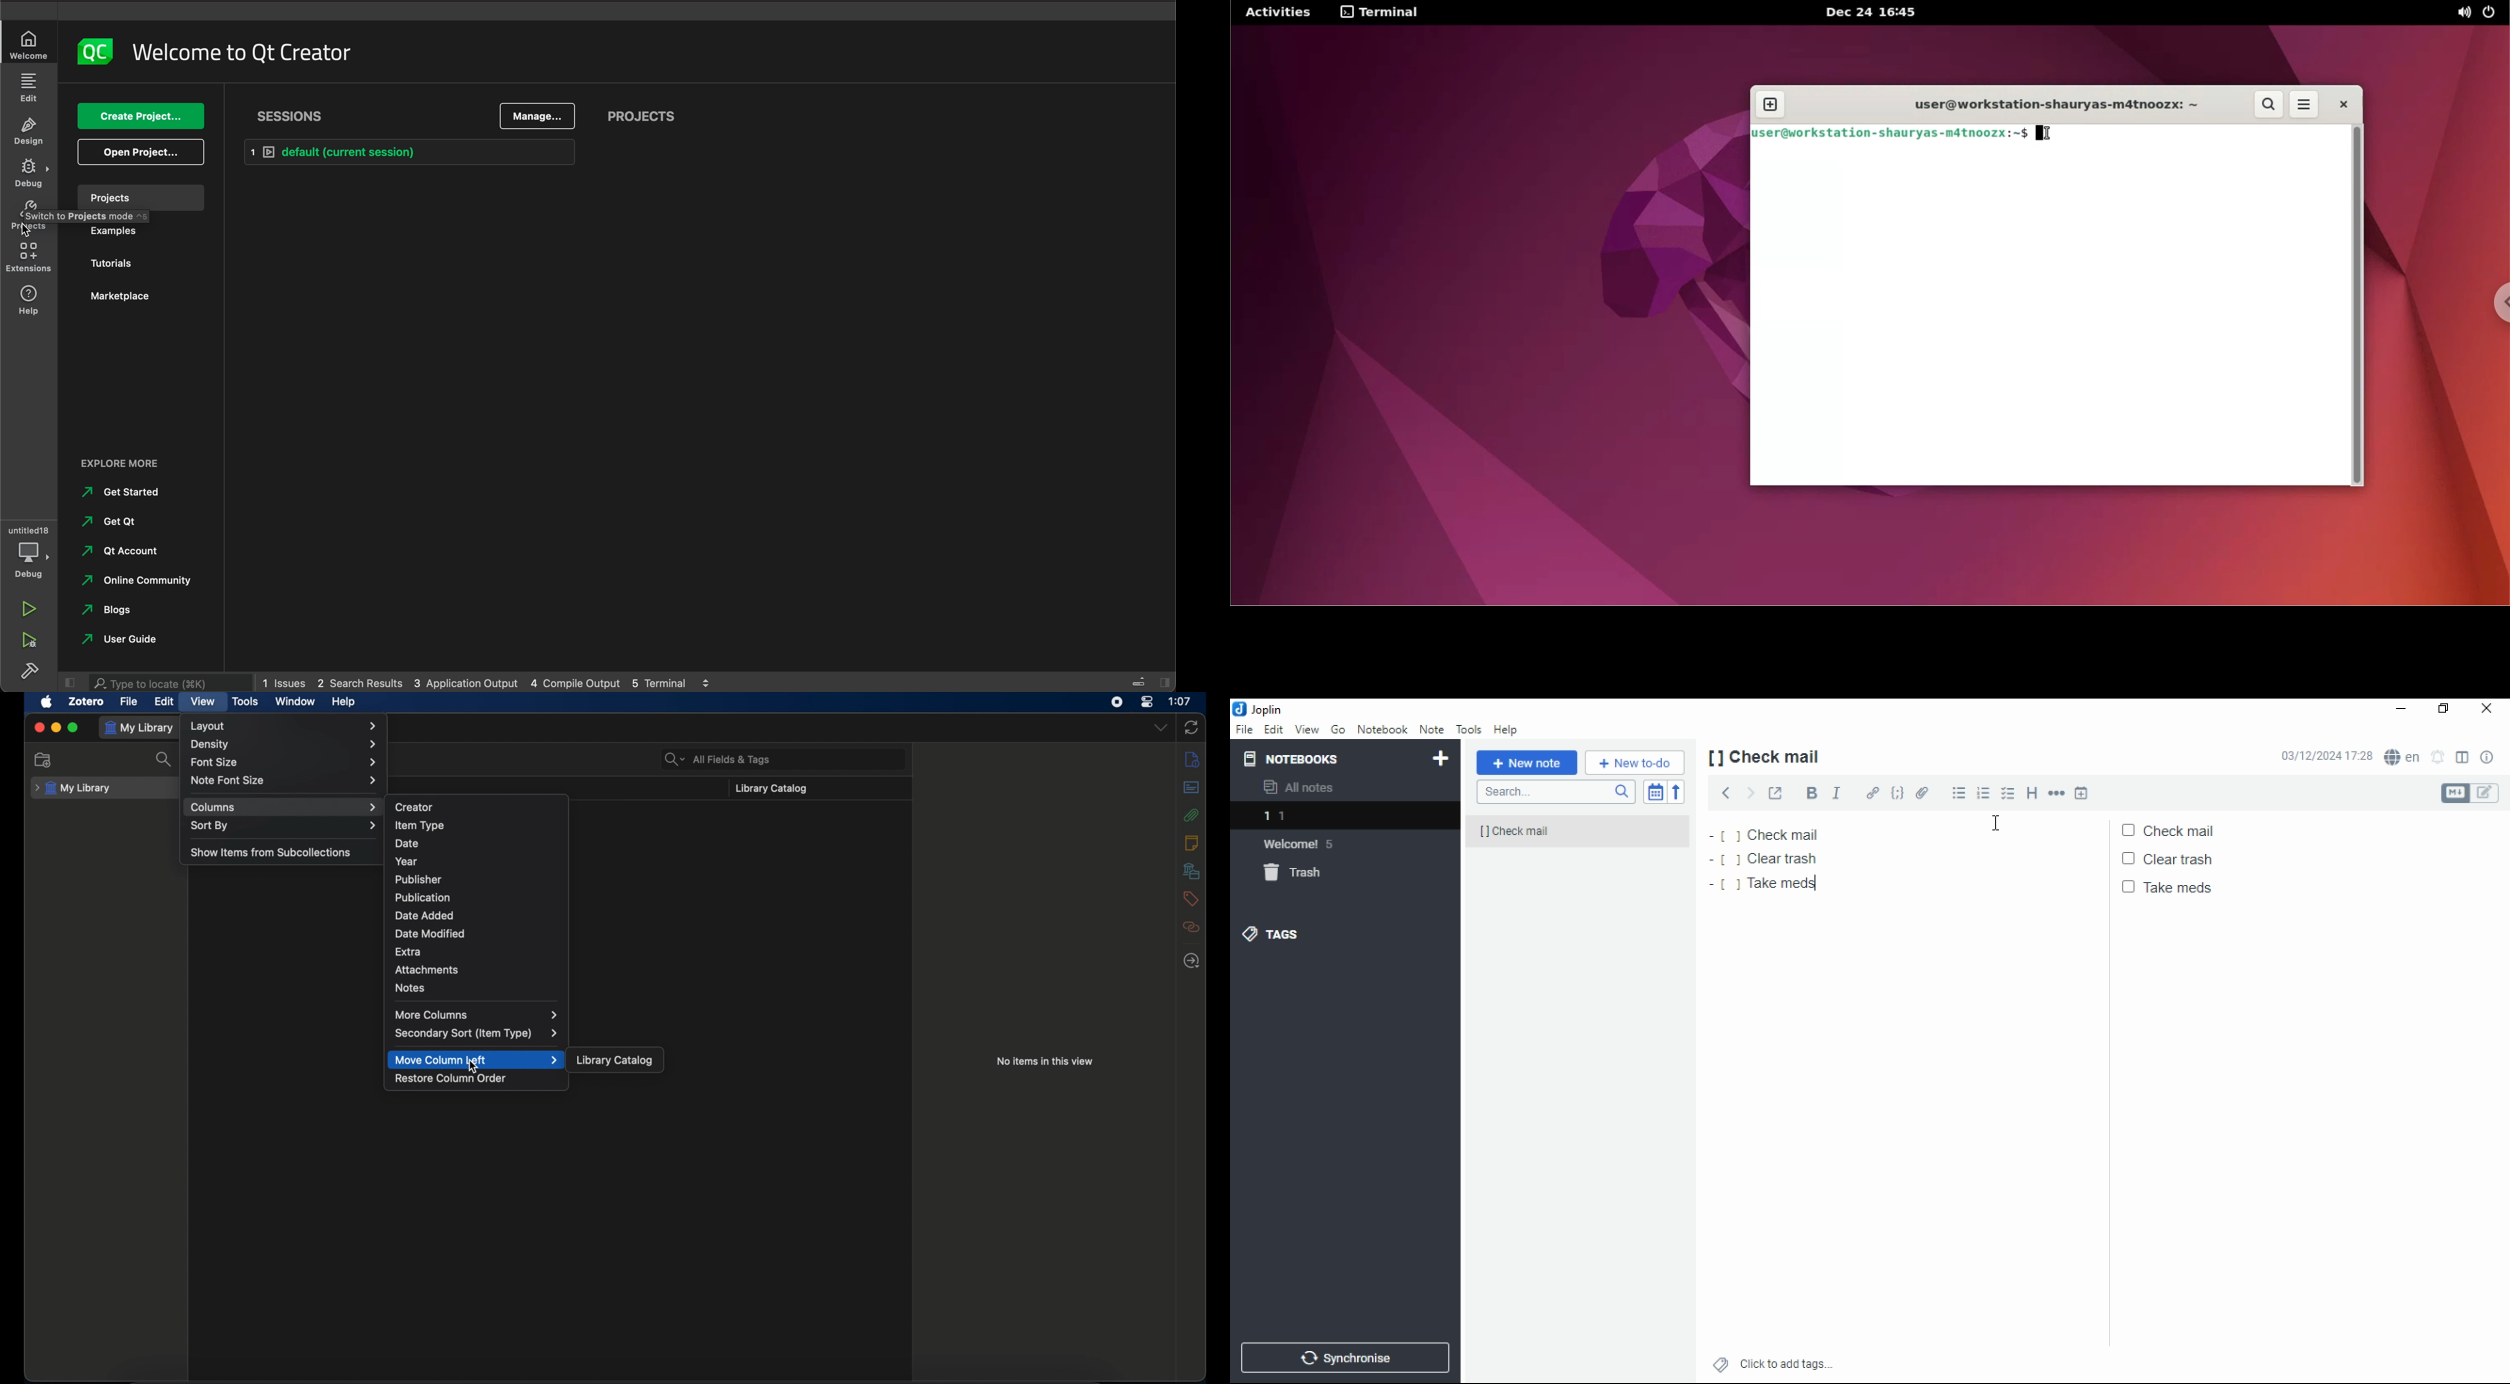  I want to click on search, so click(1554, 791).